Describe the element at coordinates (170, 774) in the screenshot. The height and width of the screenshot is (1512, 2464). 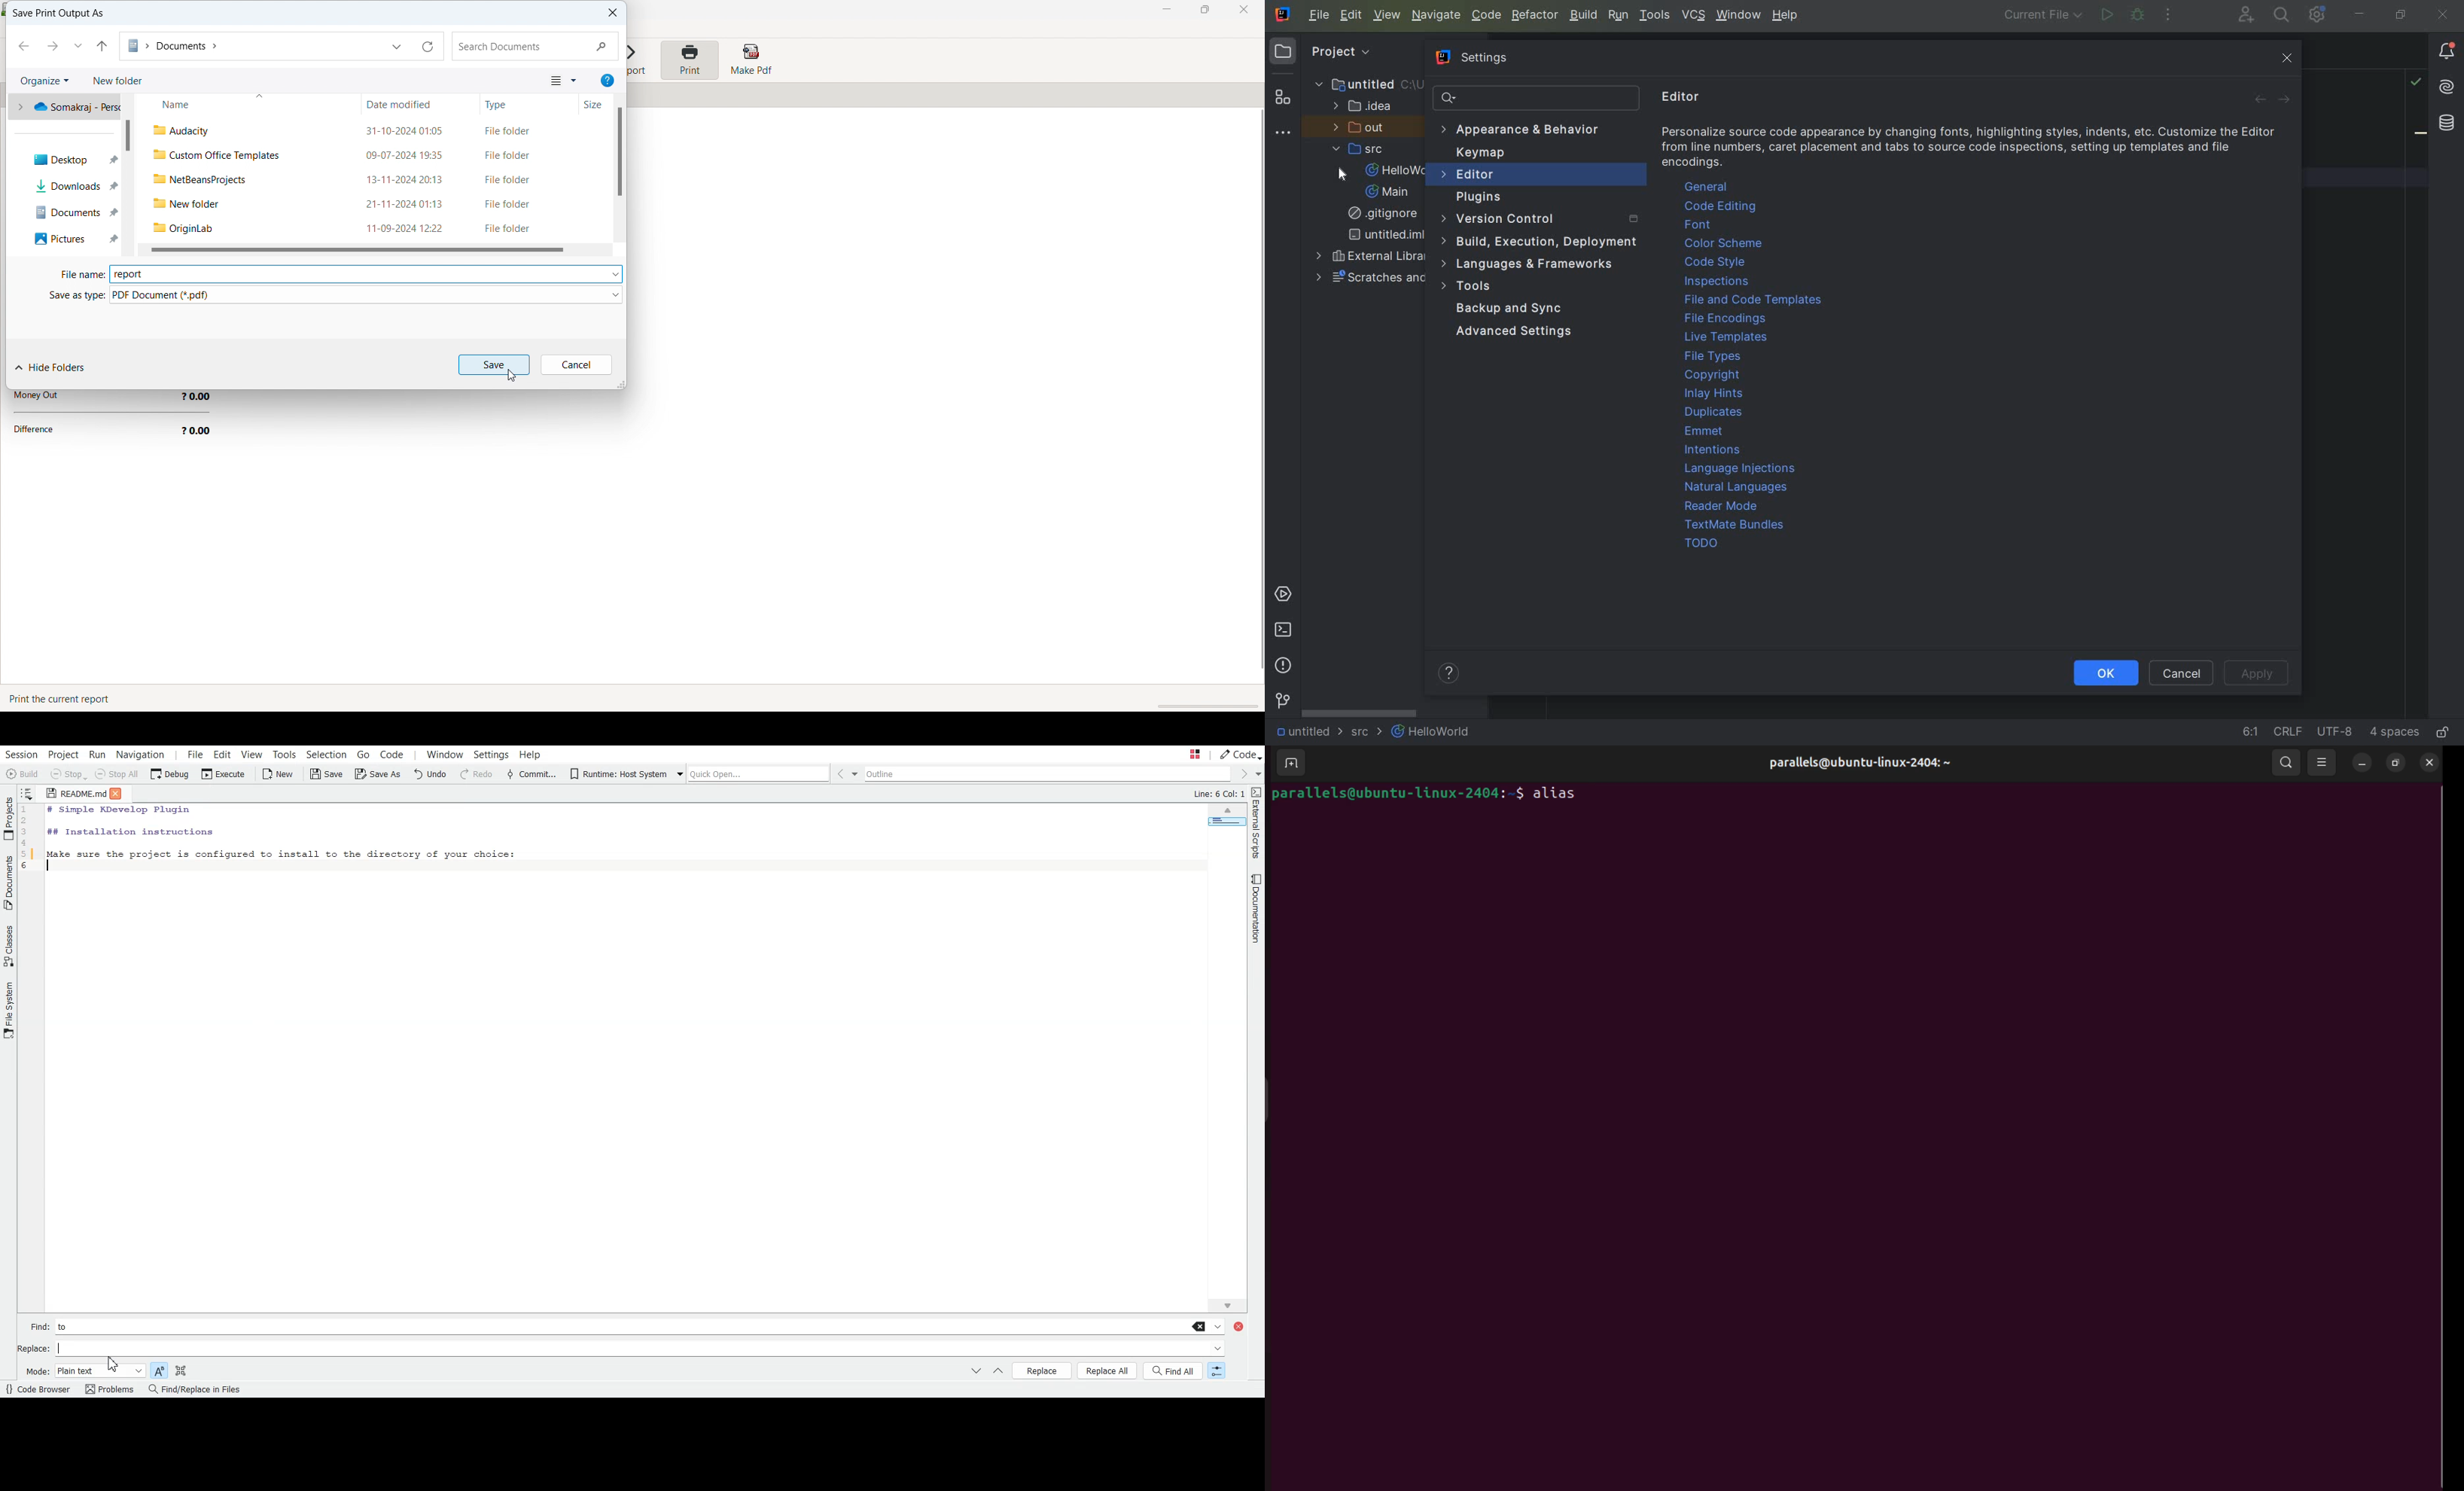
I see `Debug` at that location.